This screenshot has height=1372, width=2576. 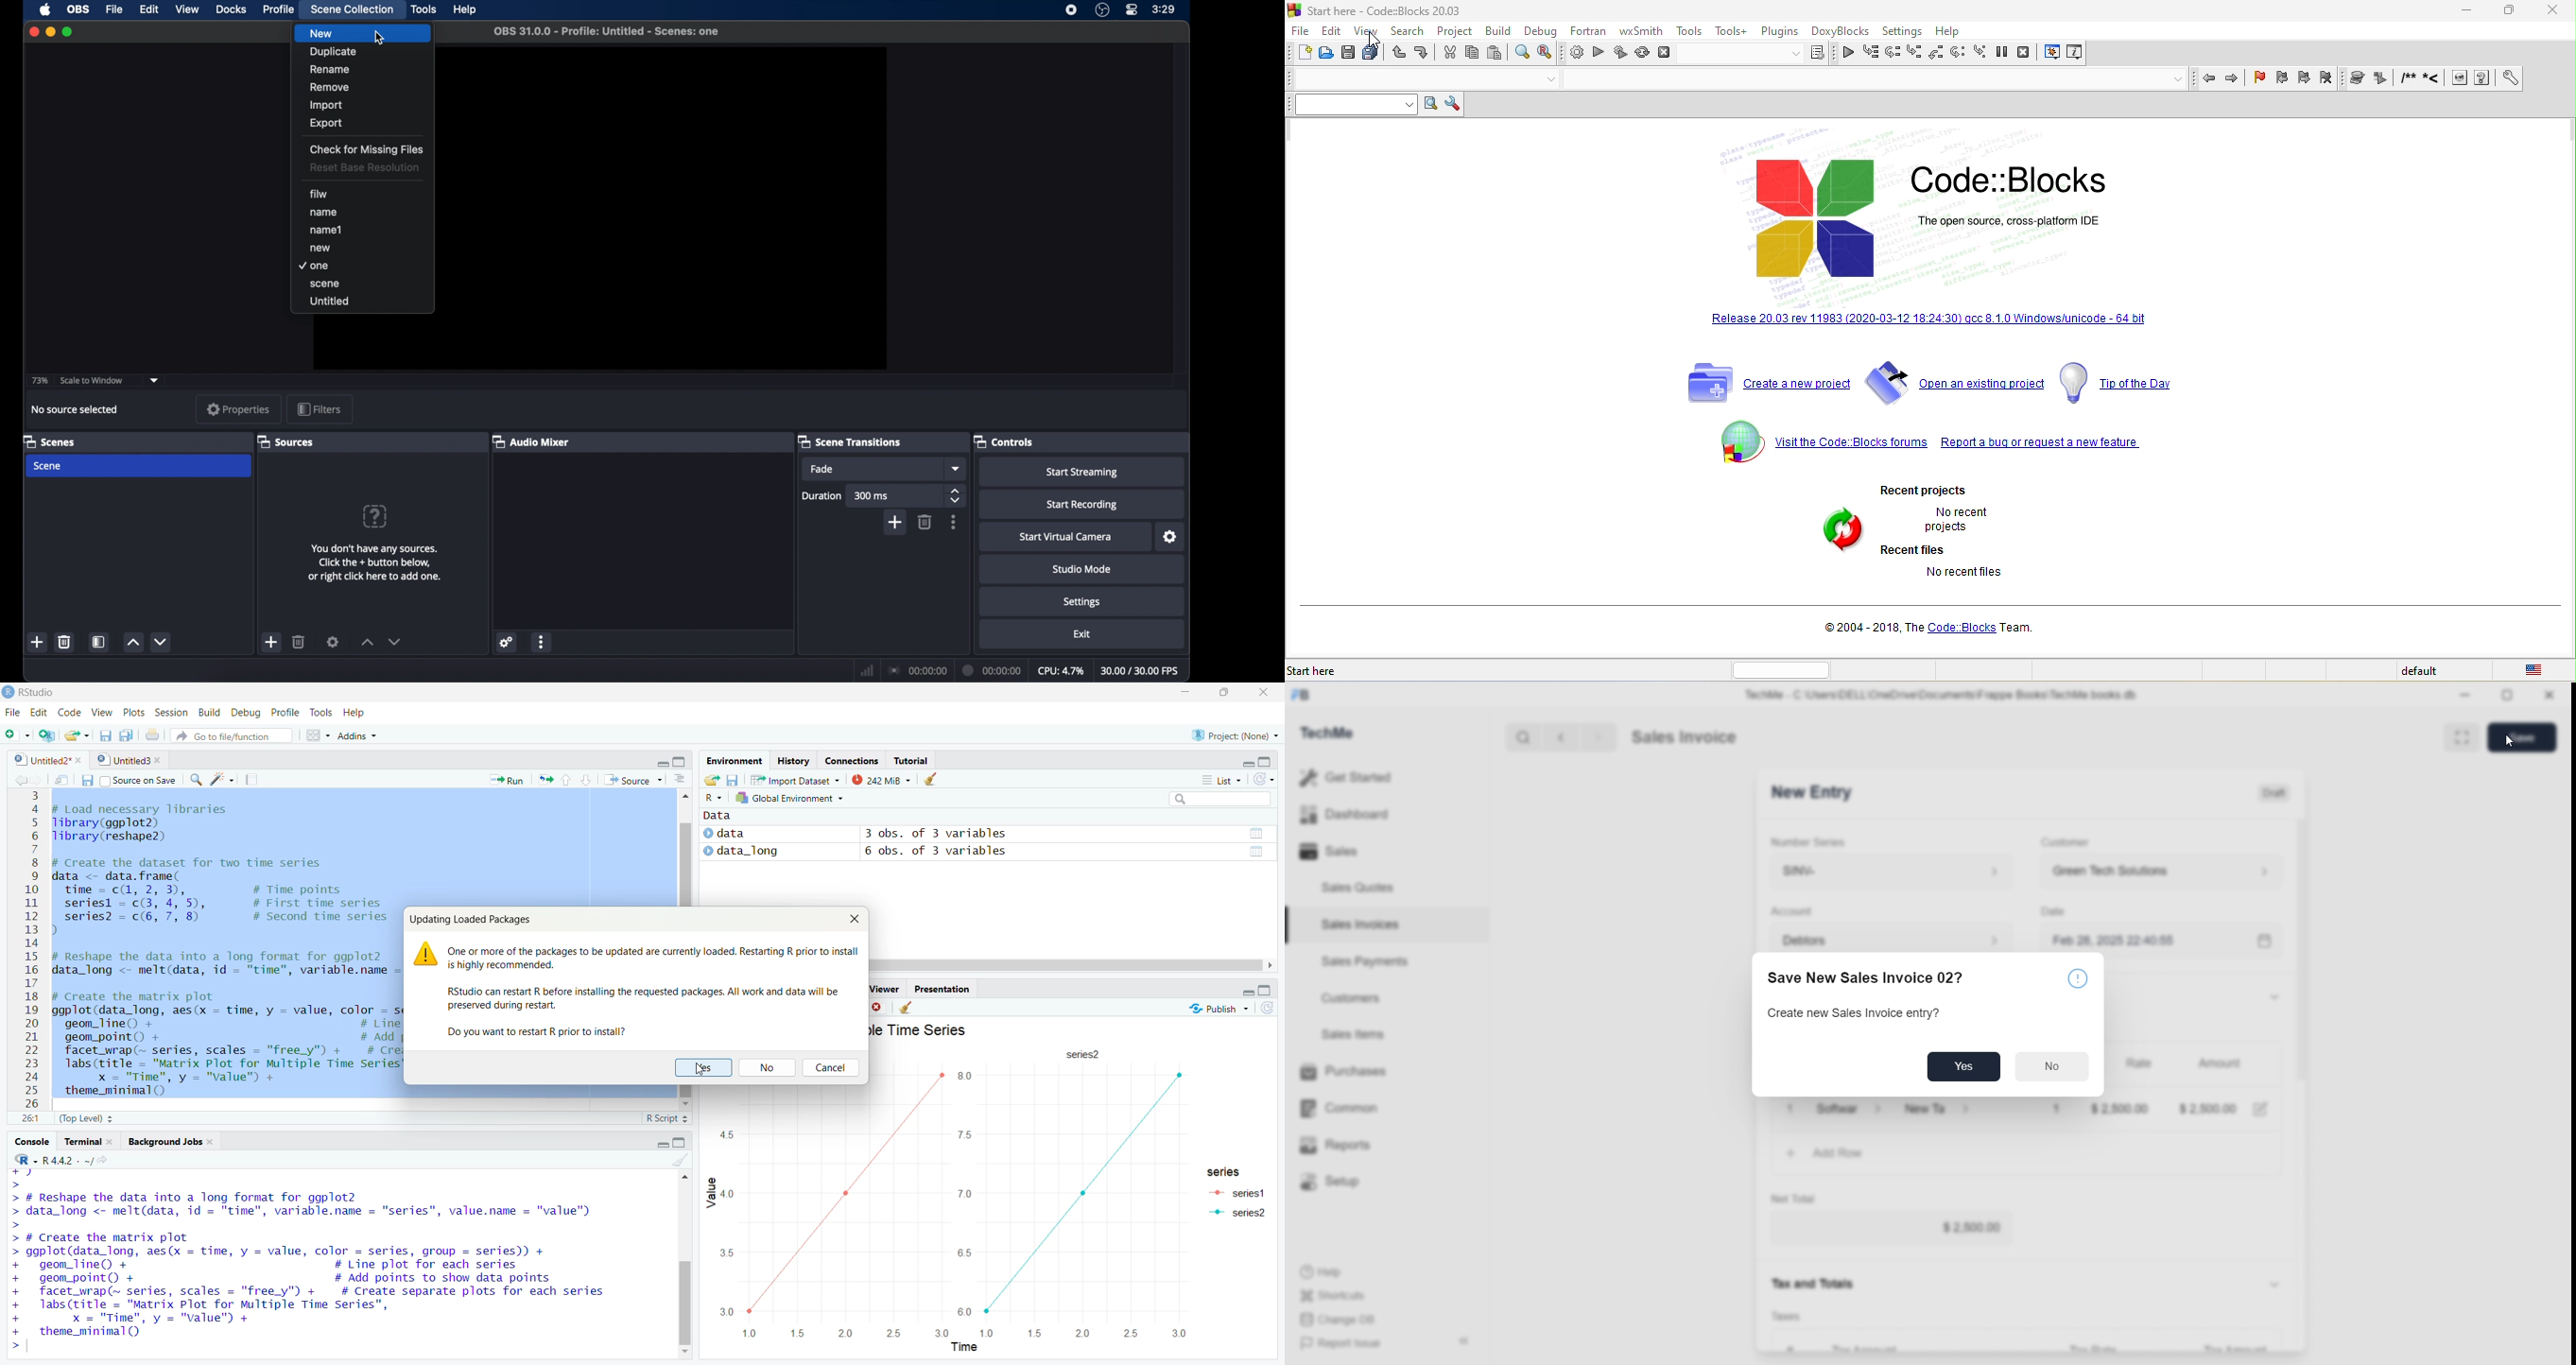 What do you see at coordinates (1263, 779) in the screenshot?
I see `Refresh Theme` at bounding box center [1263, 779].